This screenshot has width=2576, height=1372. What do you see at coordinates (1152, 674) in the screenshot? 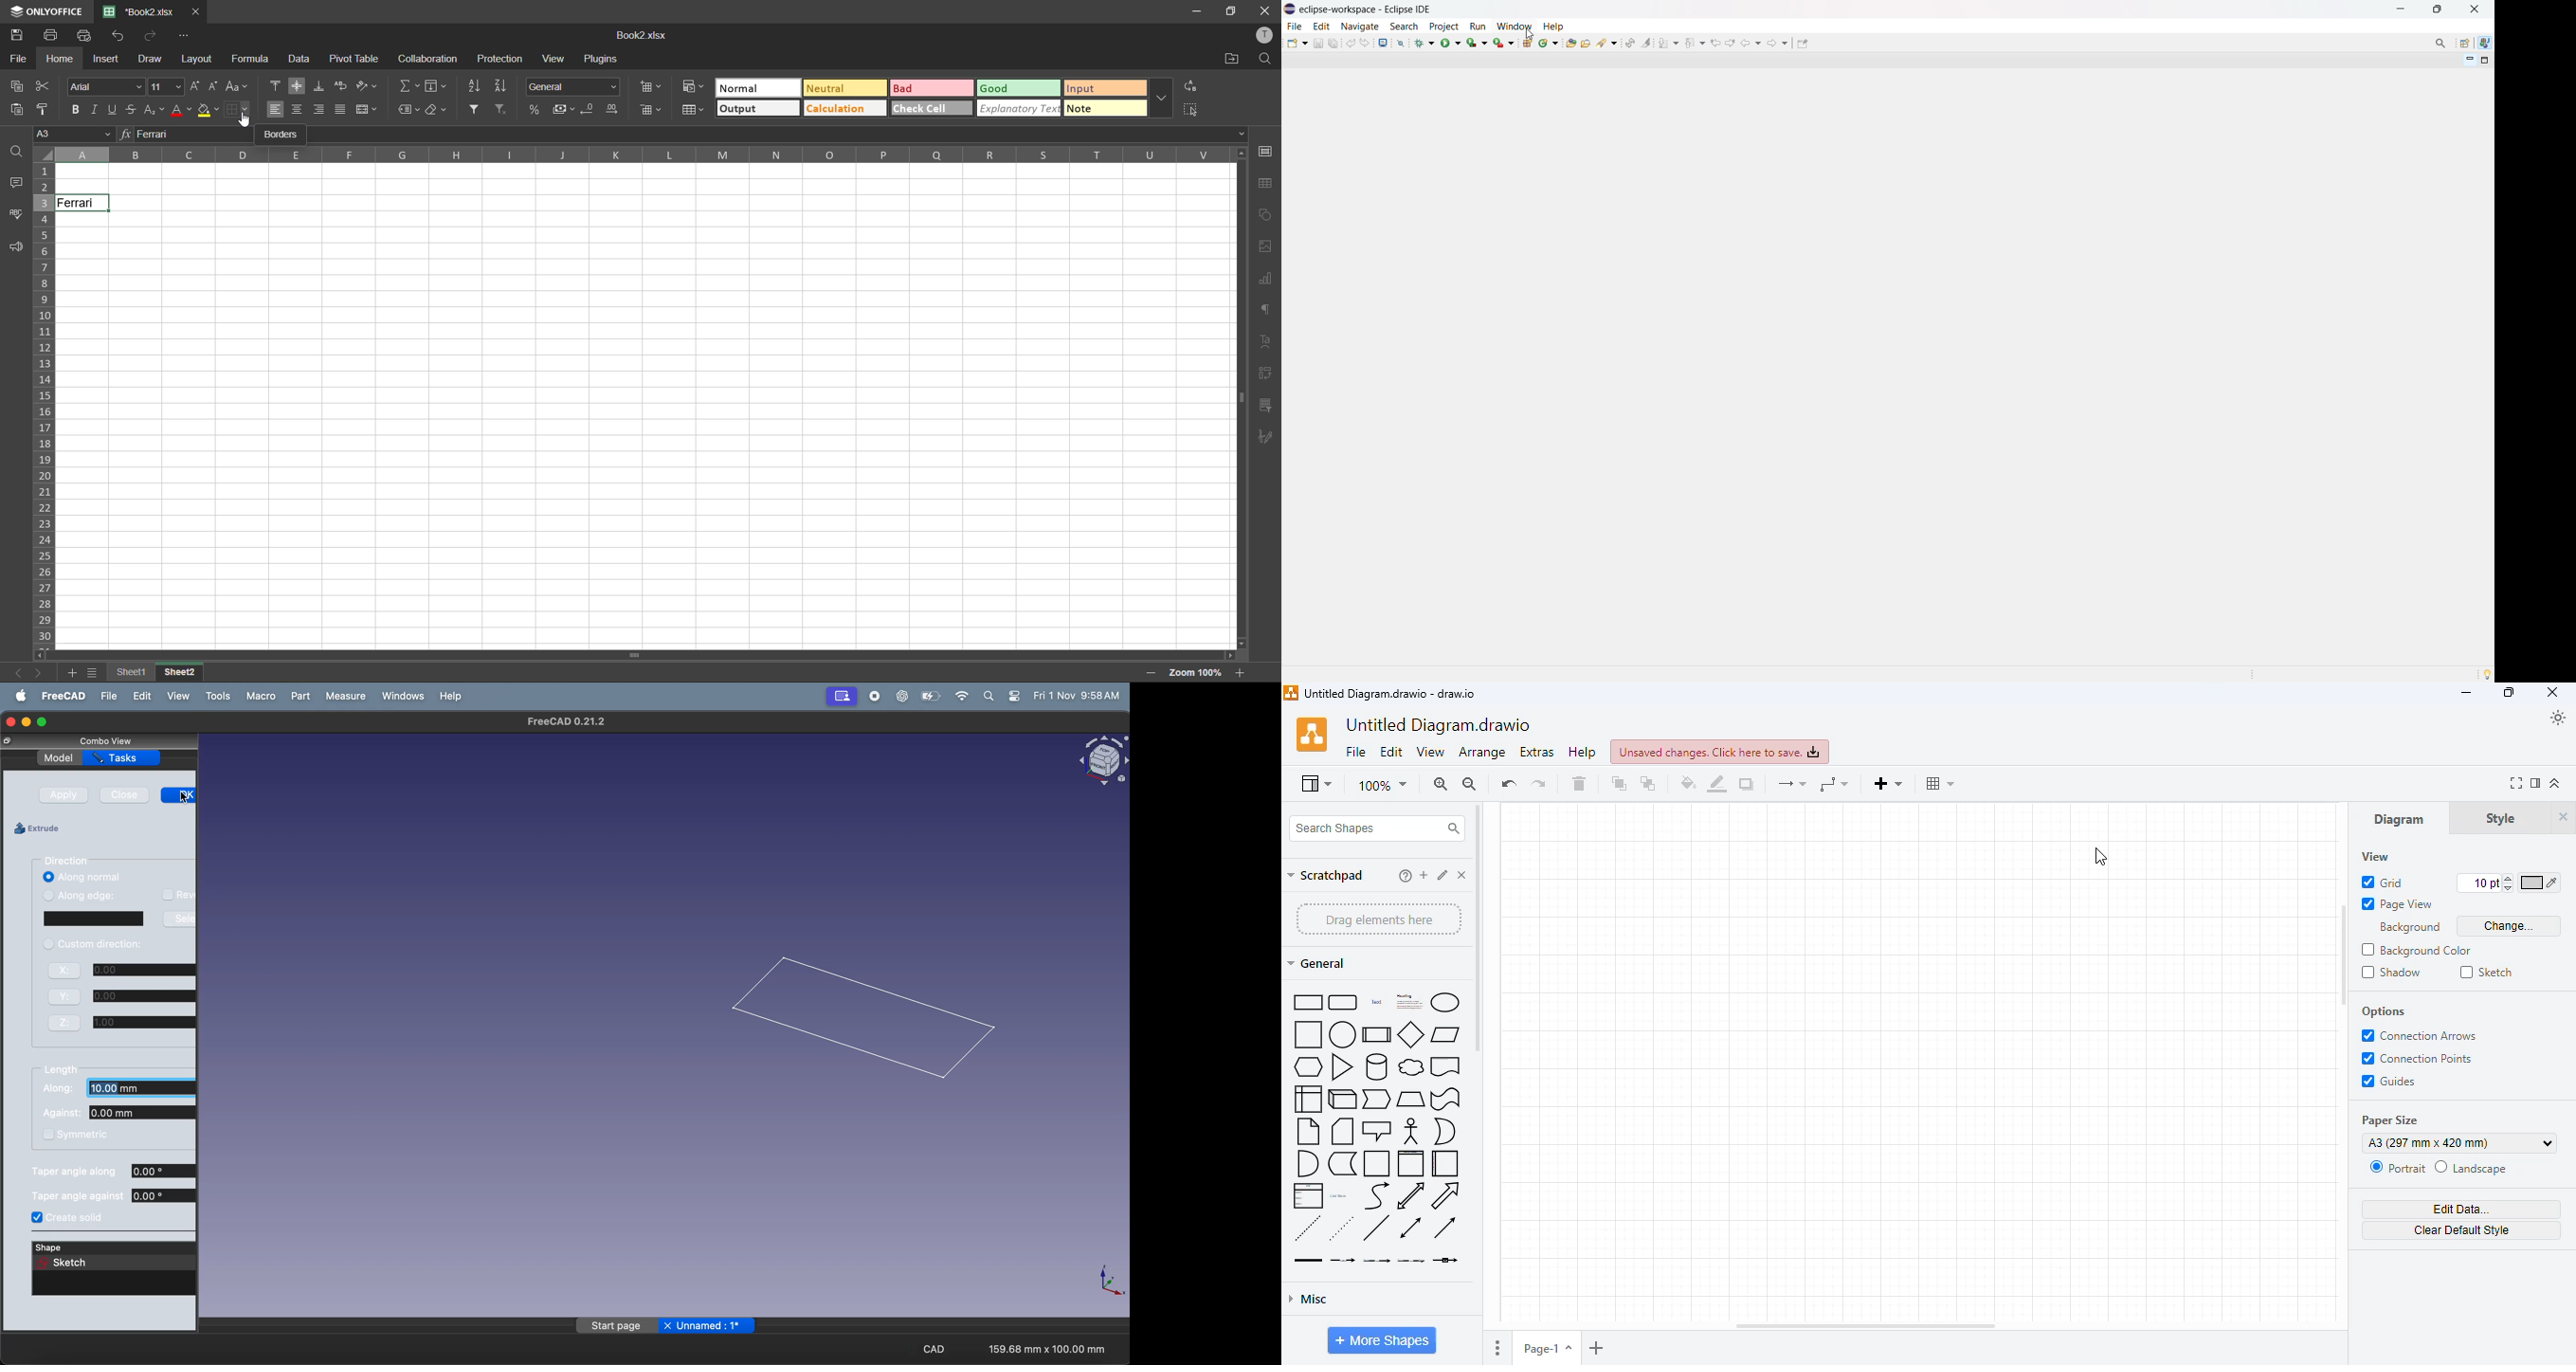
I see `zoom out` at bounding box center [1152, 674].